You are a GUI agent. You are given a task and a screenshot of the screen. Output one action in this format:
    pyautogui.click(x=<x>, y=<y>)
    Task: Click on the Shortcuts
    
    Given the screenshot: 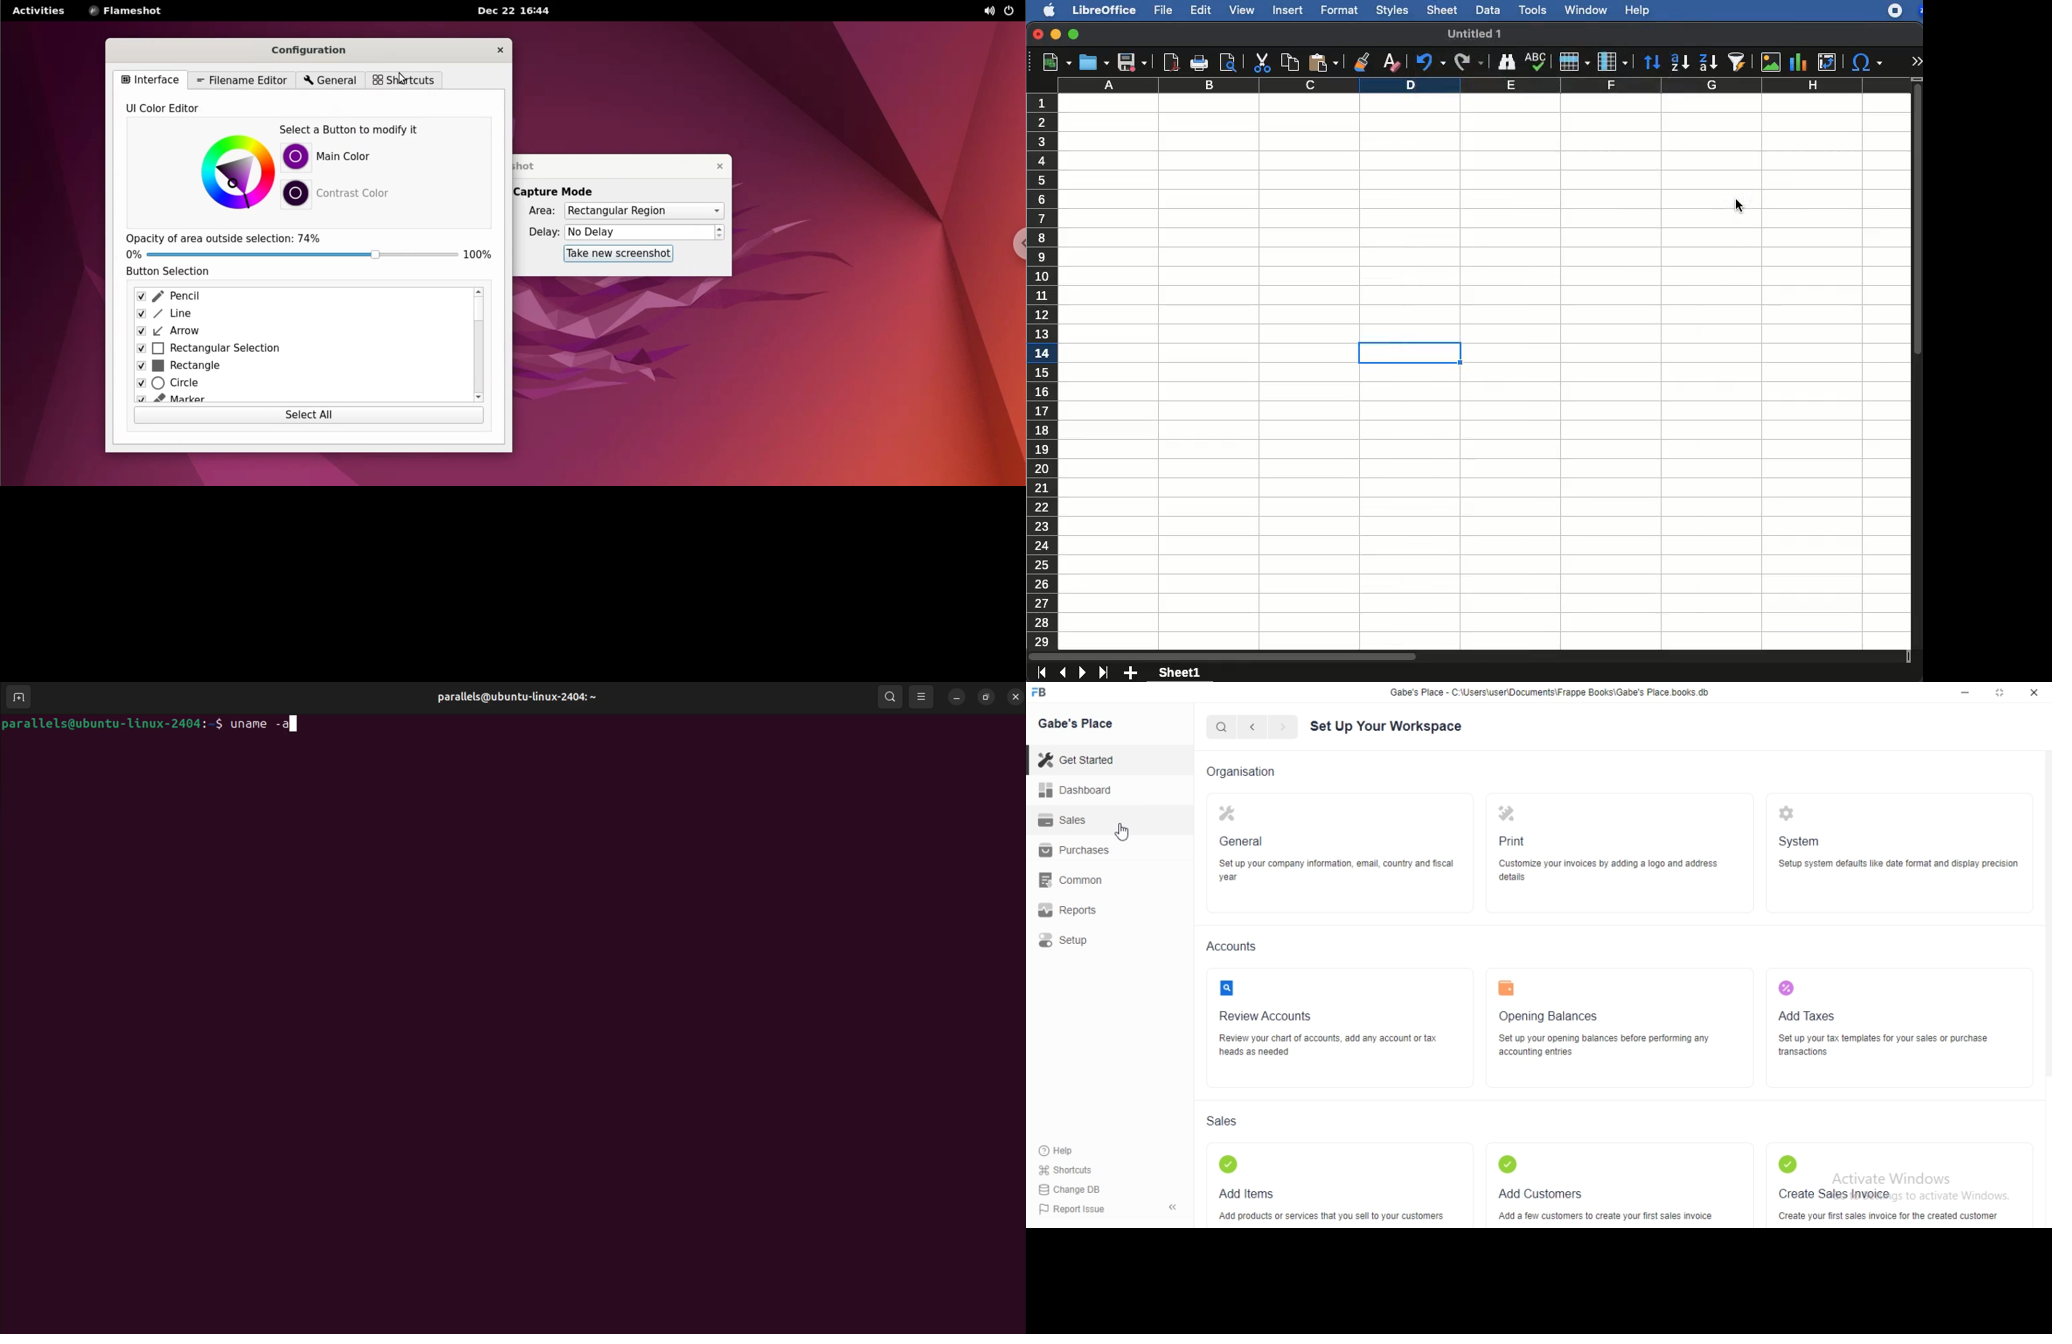 What is the action you would take?
    pyautogui.click(x=1077, y=1173)
    